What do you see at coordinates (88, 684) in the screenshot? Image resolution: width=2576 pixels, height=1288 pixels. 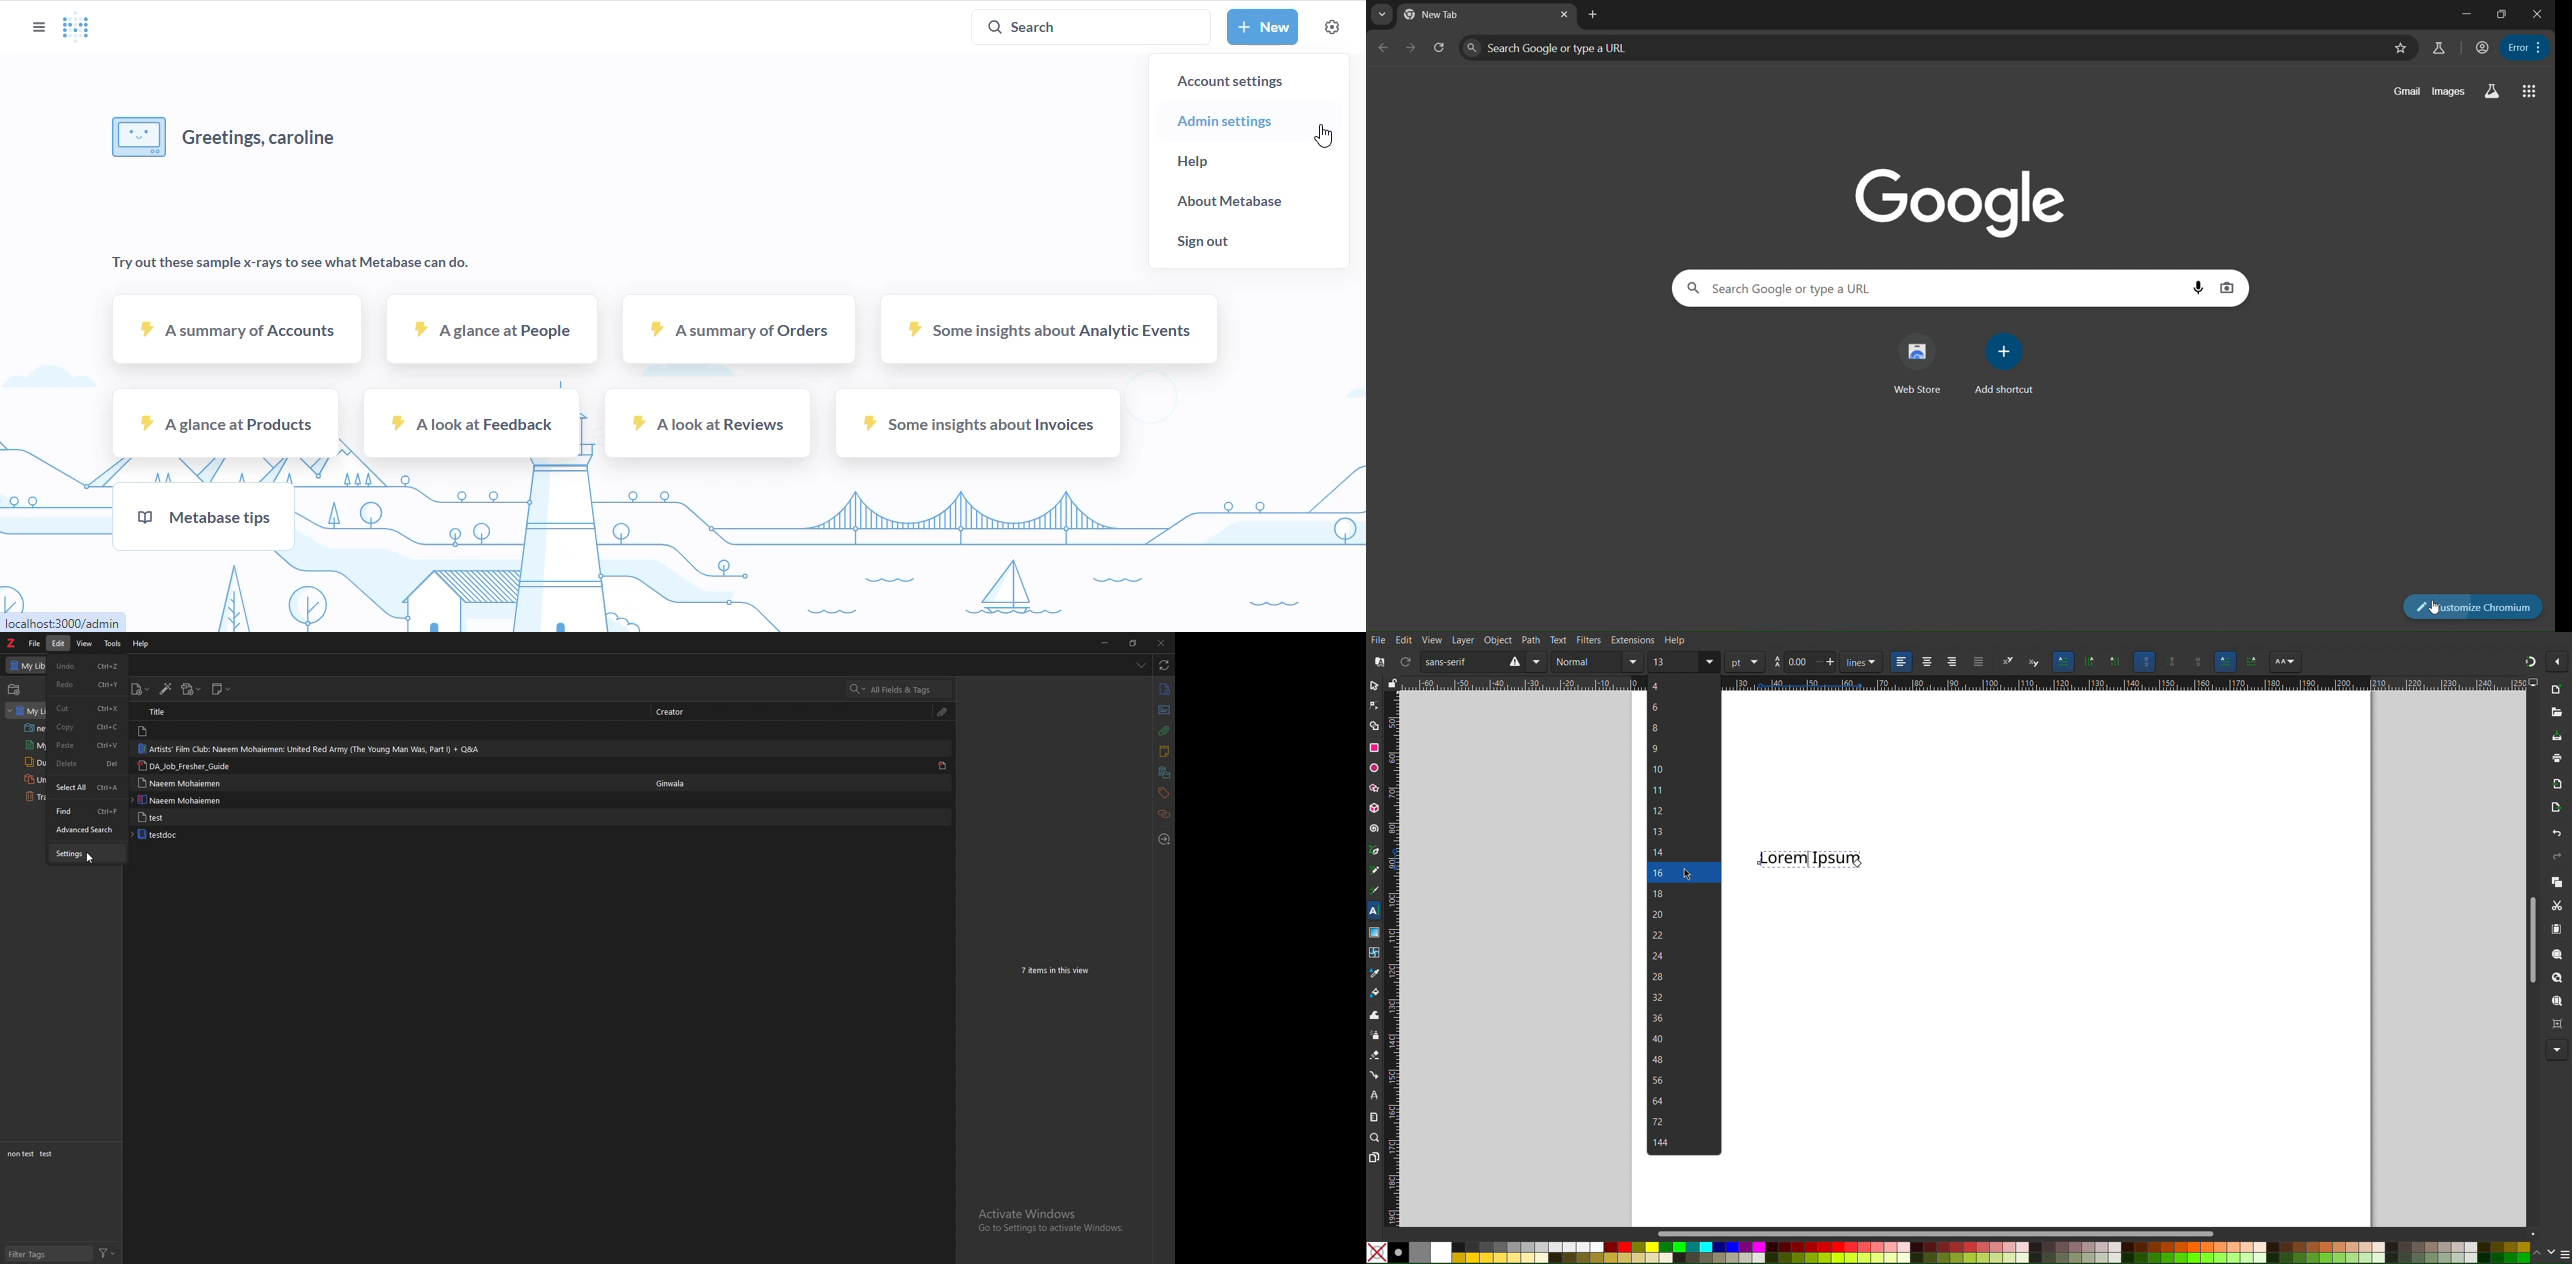 I see `redo` at bounding box center [88, 684].